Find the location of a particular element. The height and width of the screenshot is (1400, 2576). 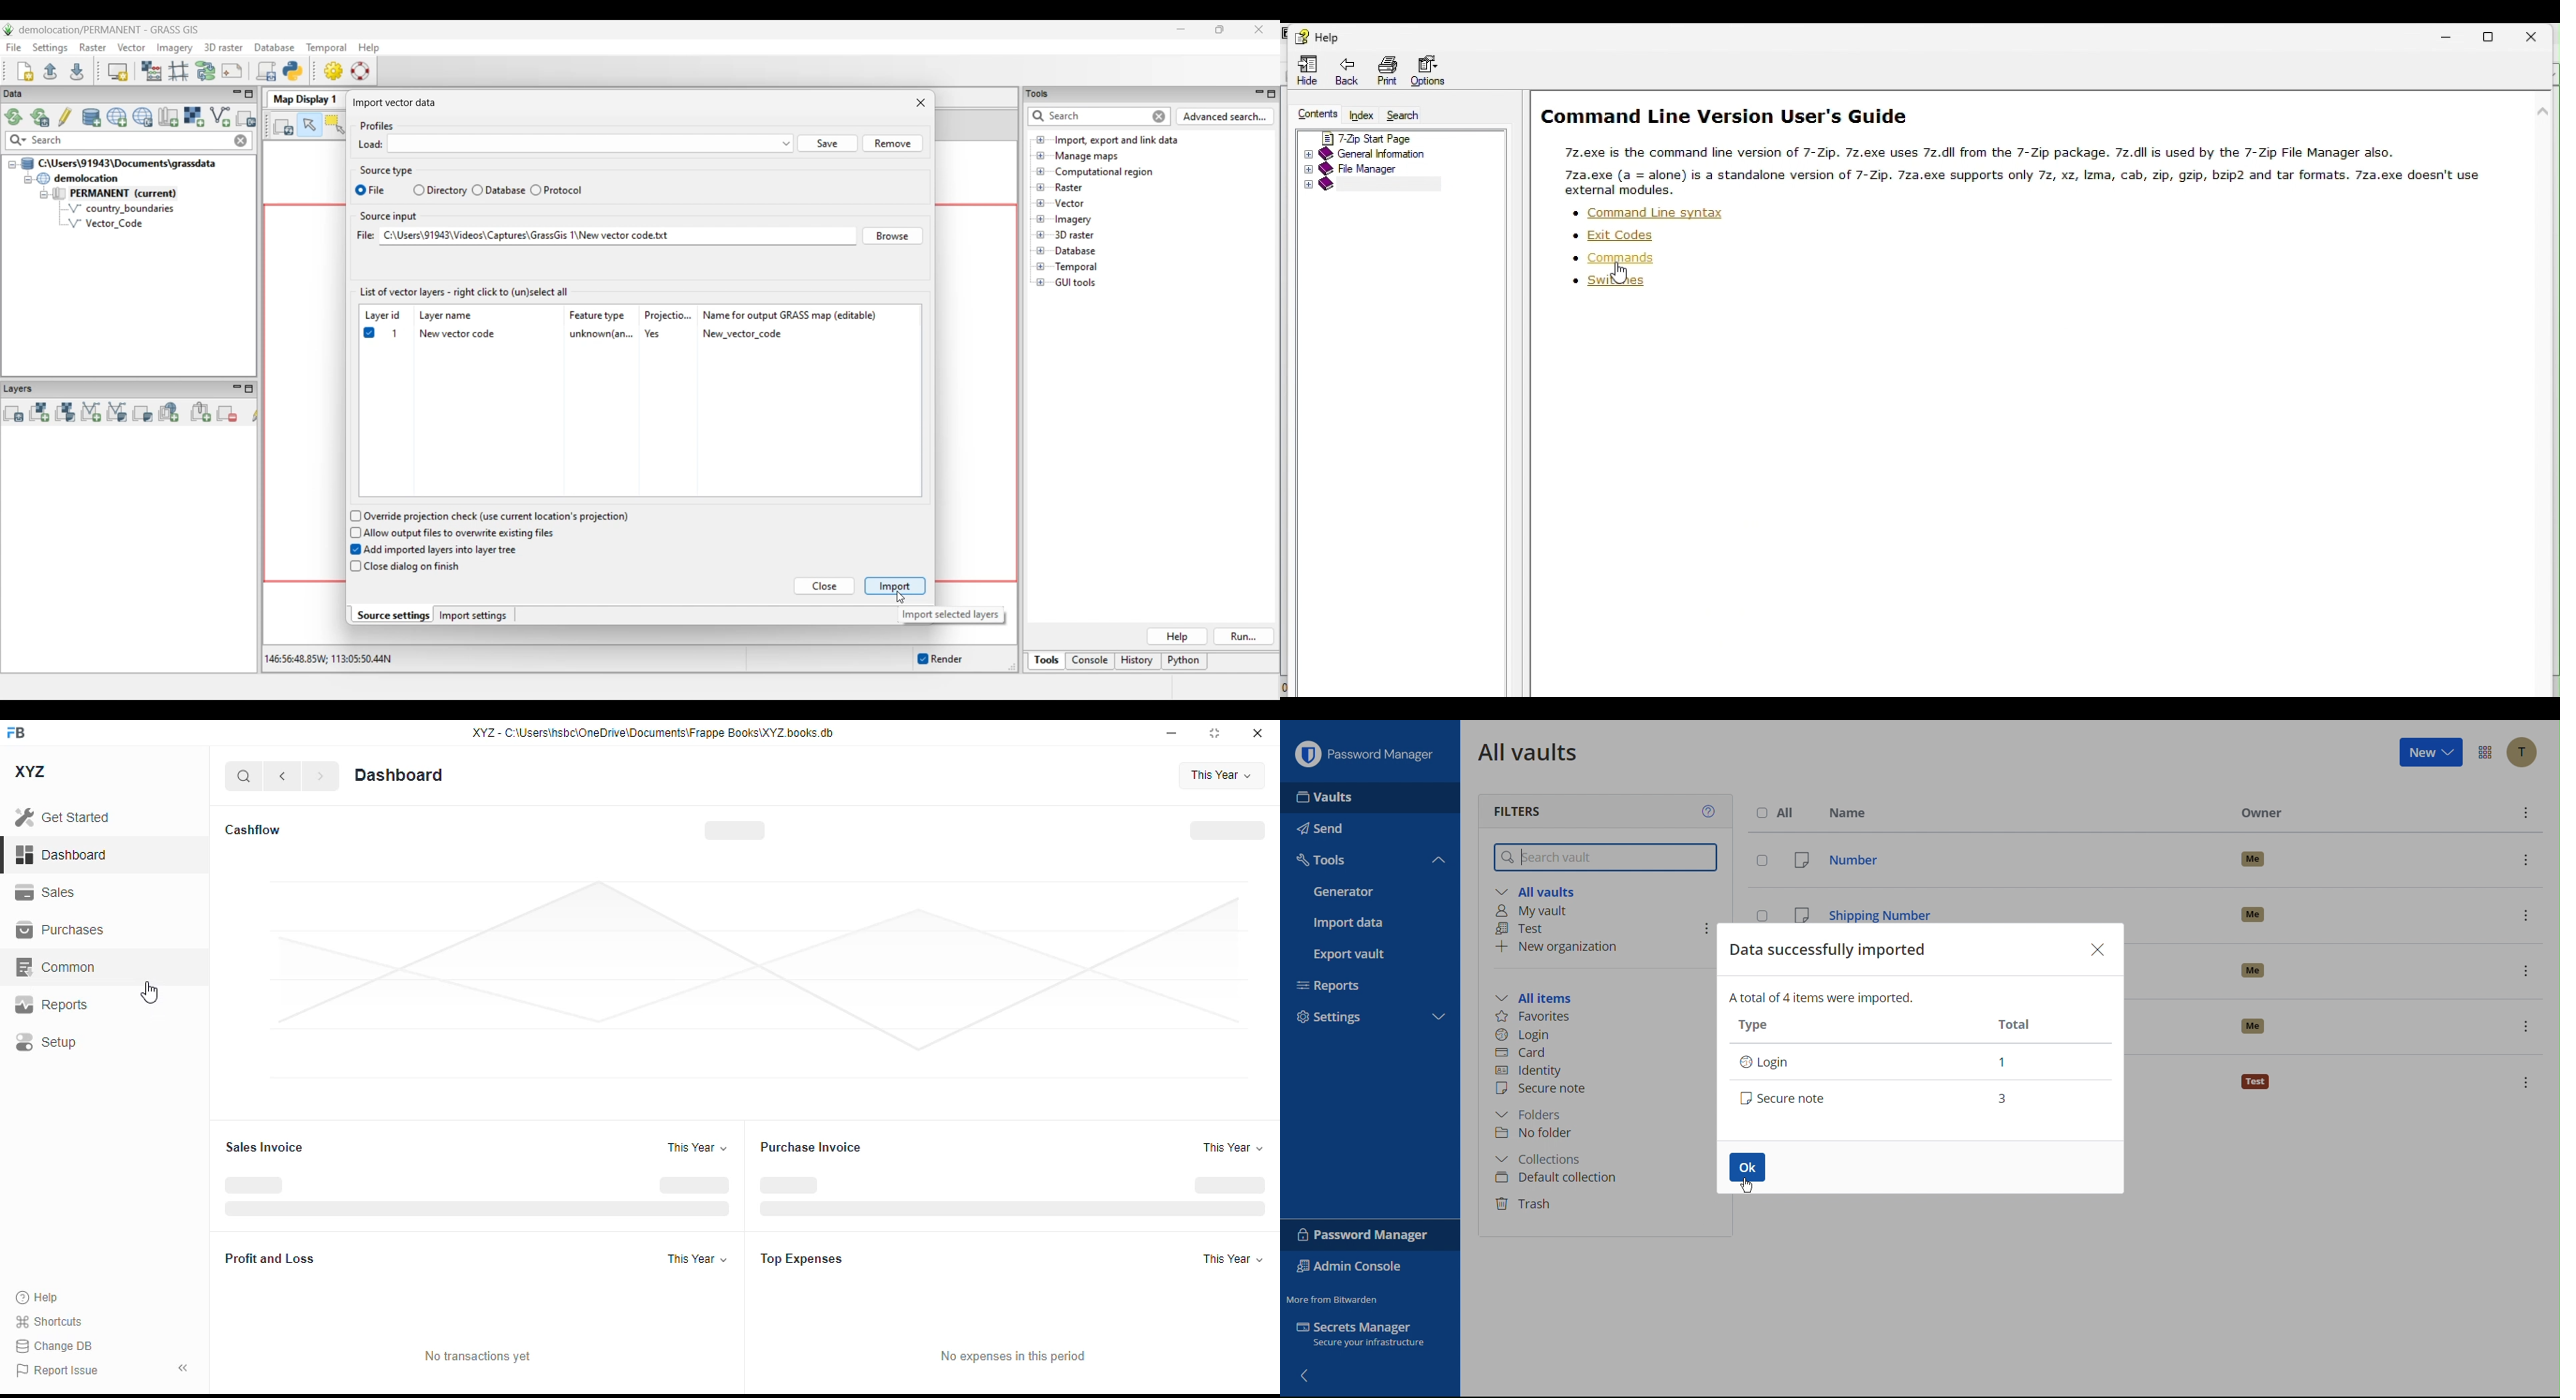

Profiles is located at coordinates (378, 125).